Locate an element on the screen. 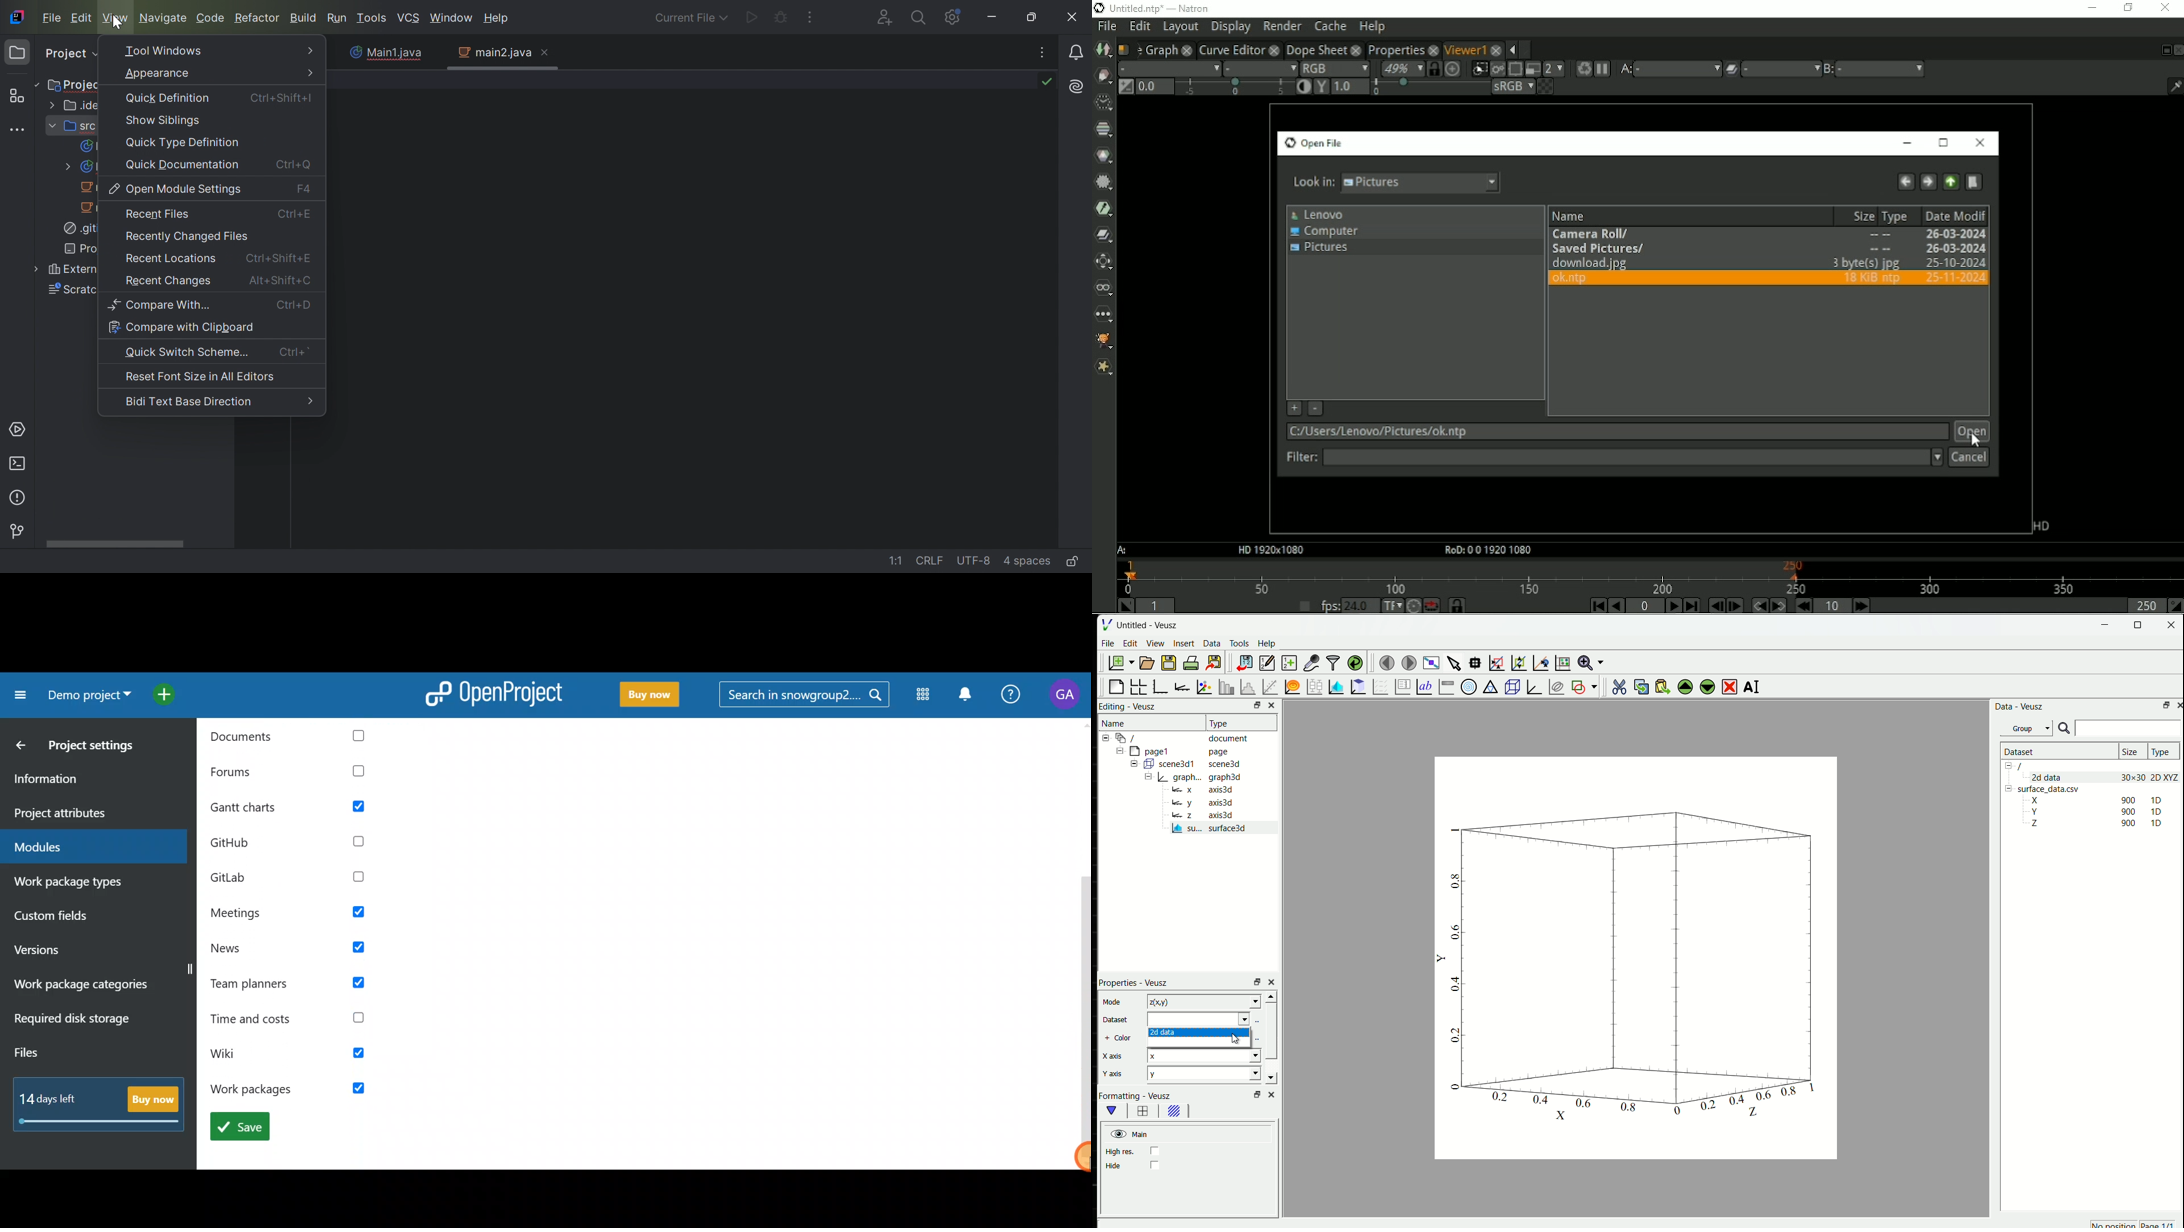 The width and height of the screenshot is (2184, 1232). Files is located at coordinates (59, 1055).